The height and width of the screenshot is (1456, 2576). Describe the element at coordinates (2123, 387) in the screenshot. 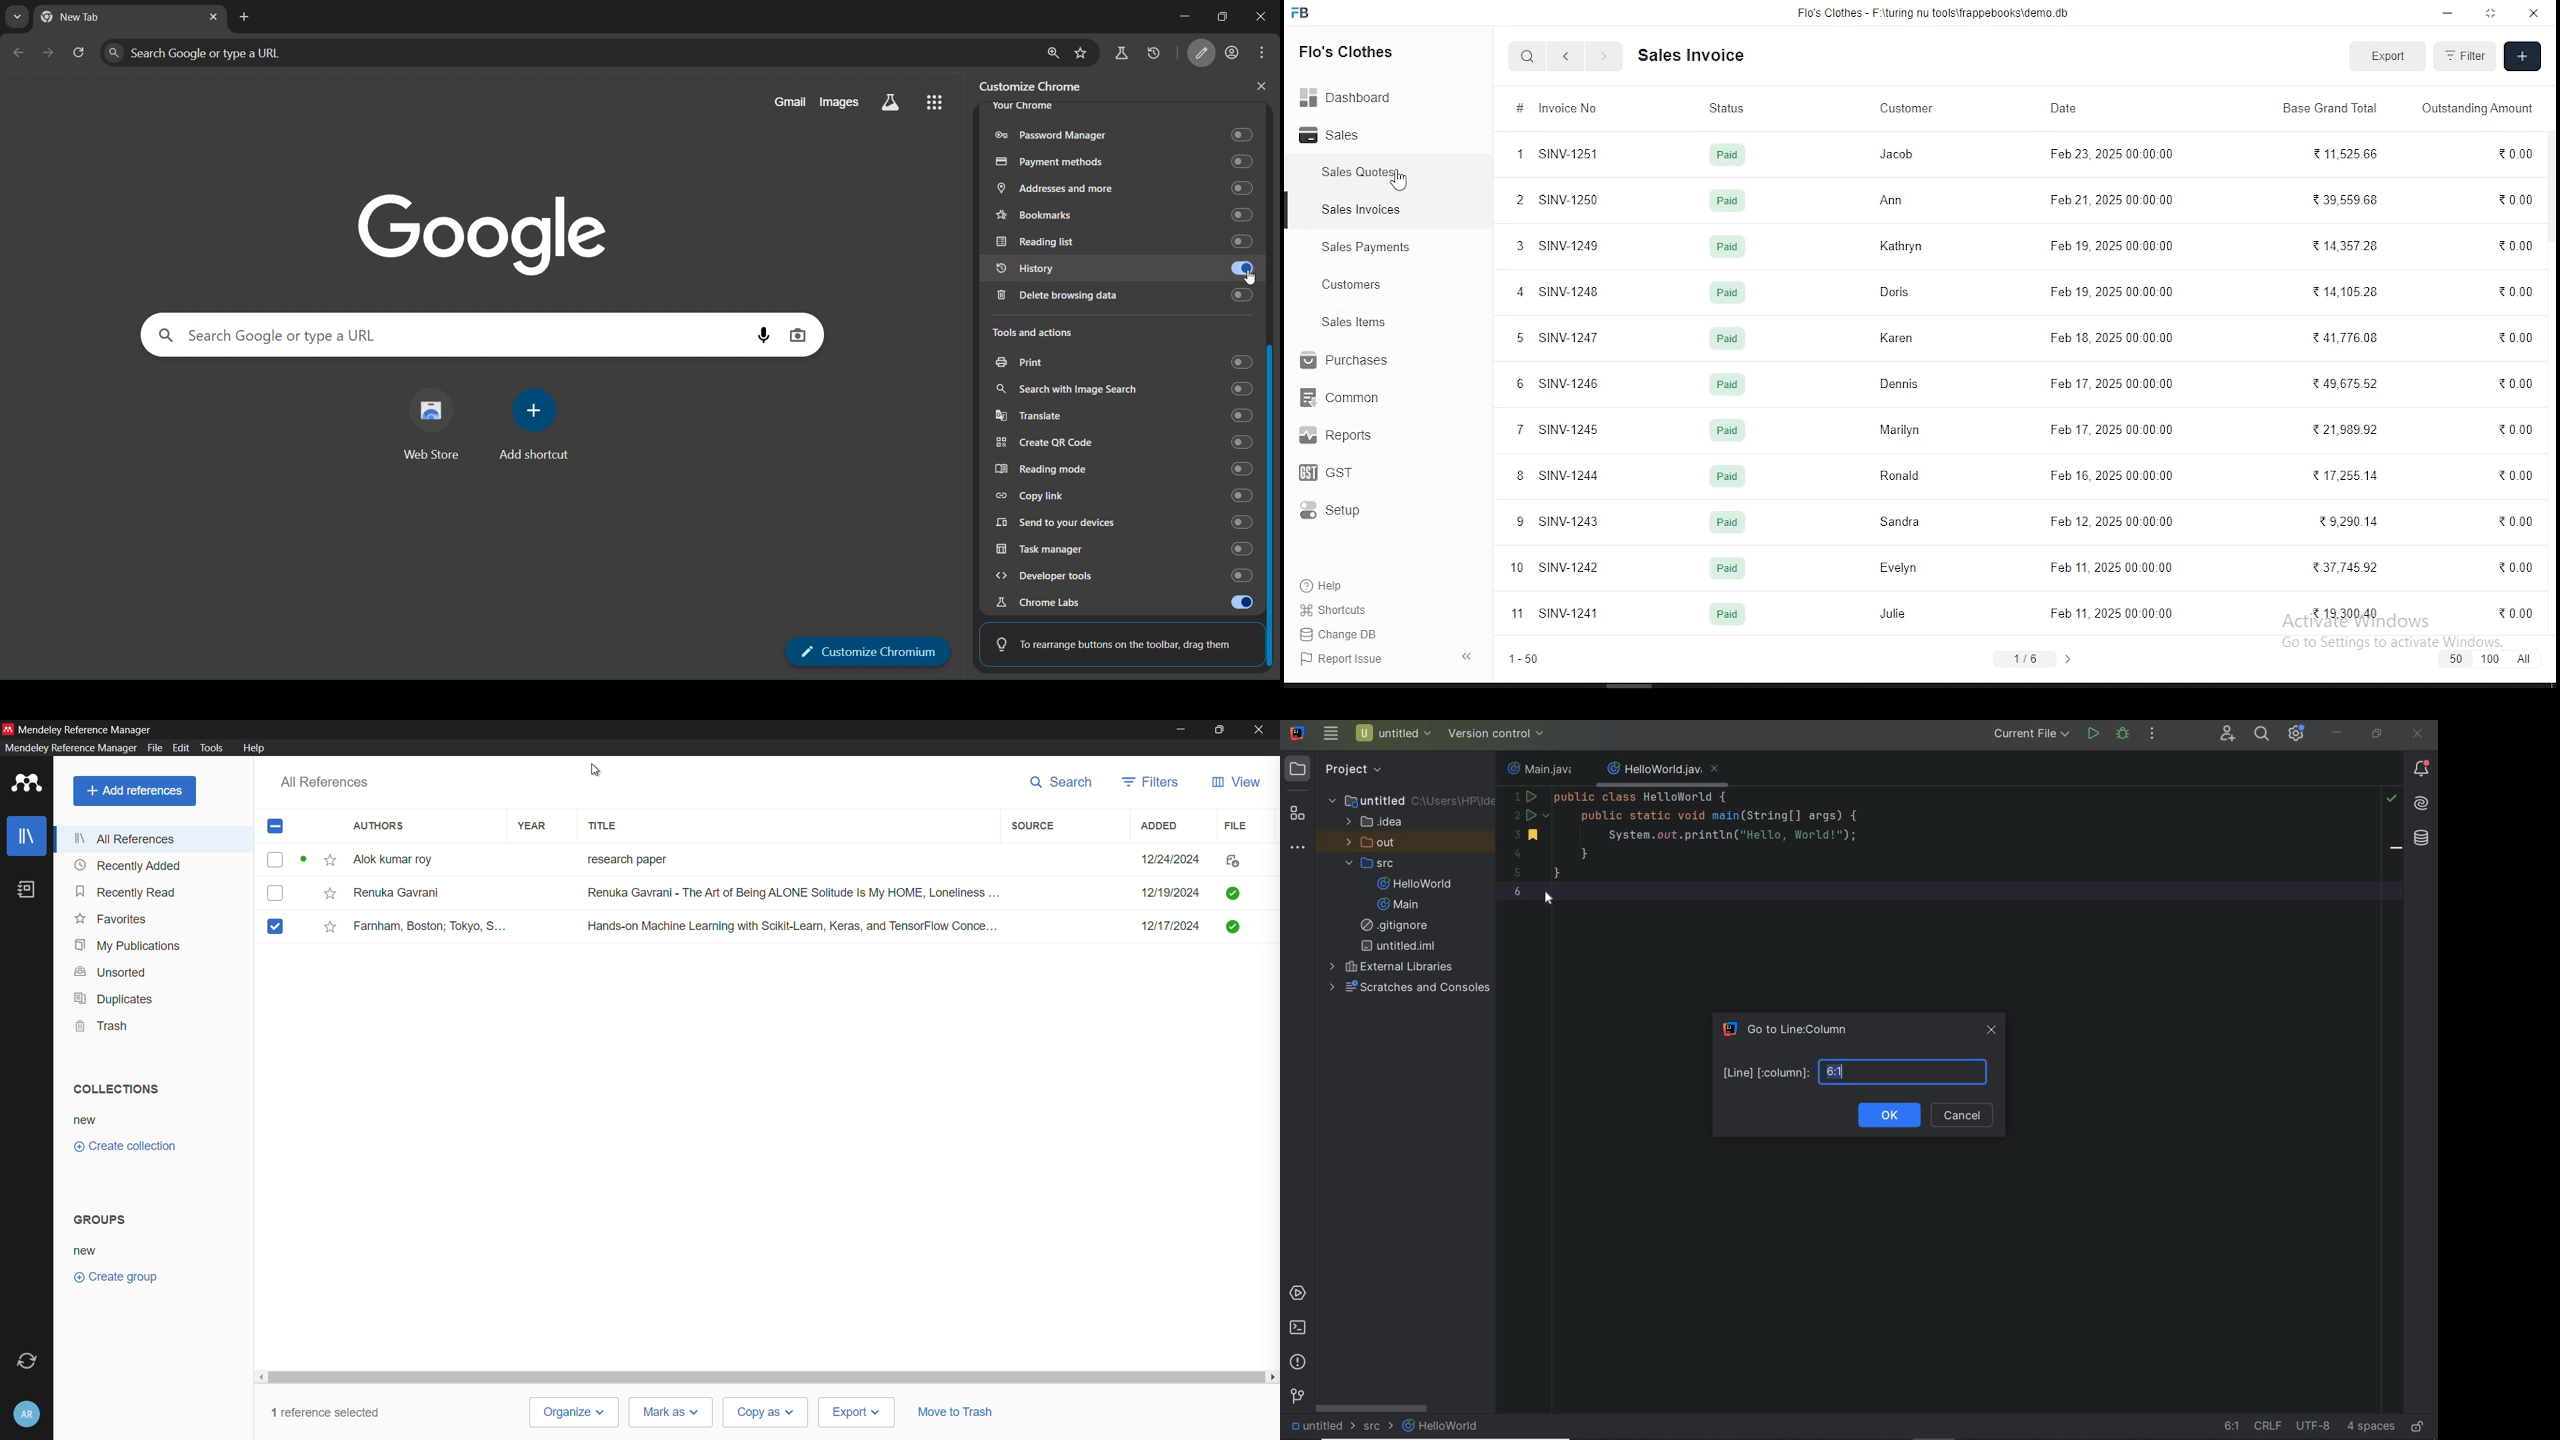

I see `Feb 17, 2025 00.00.00` at that location.